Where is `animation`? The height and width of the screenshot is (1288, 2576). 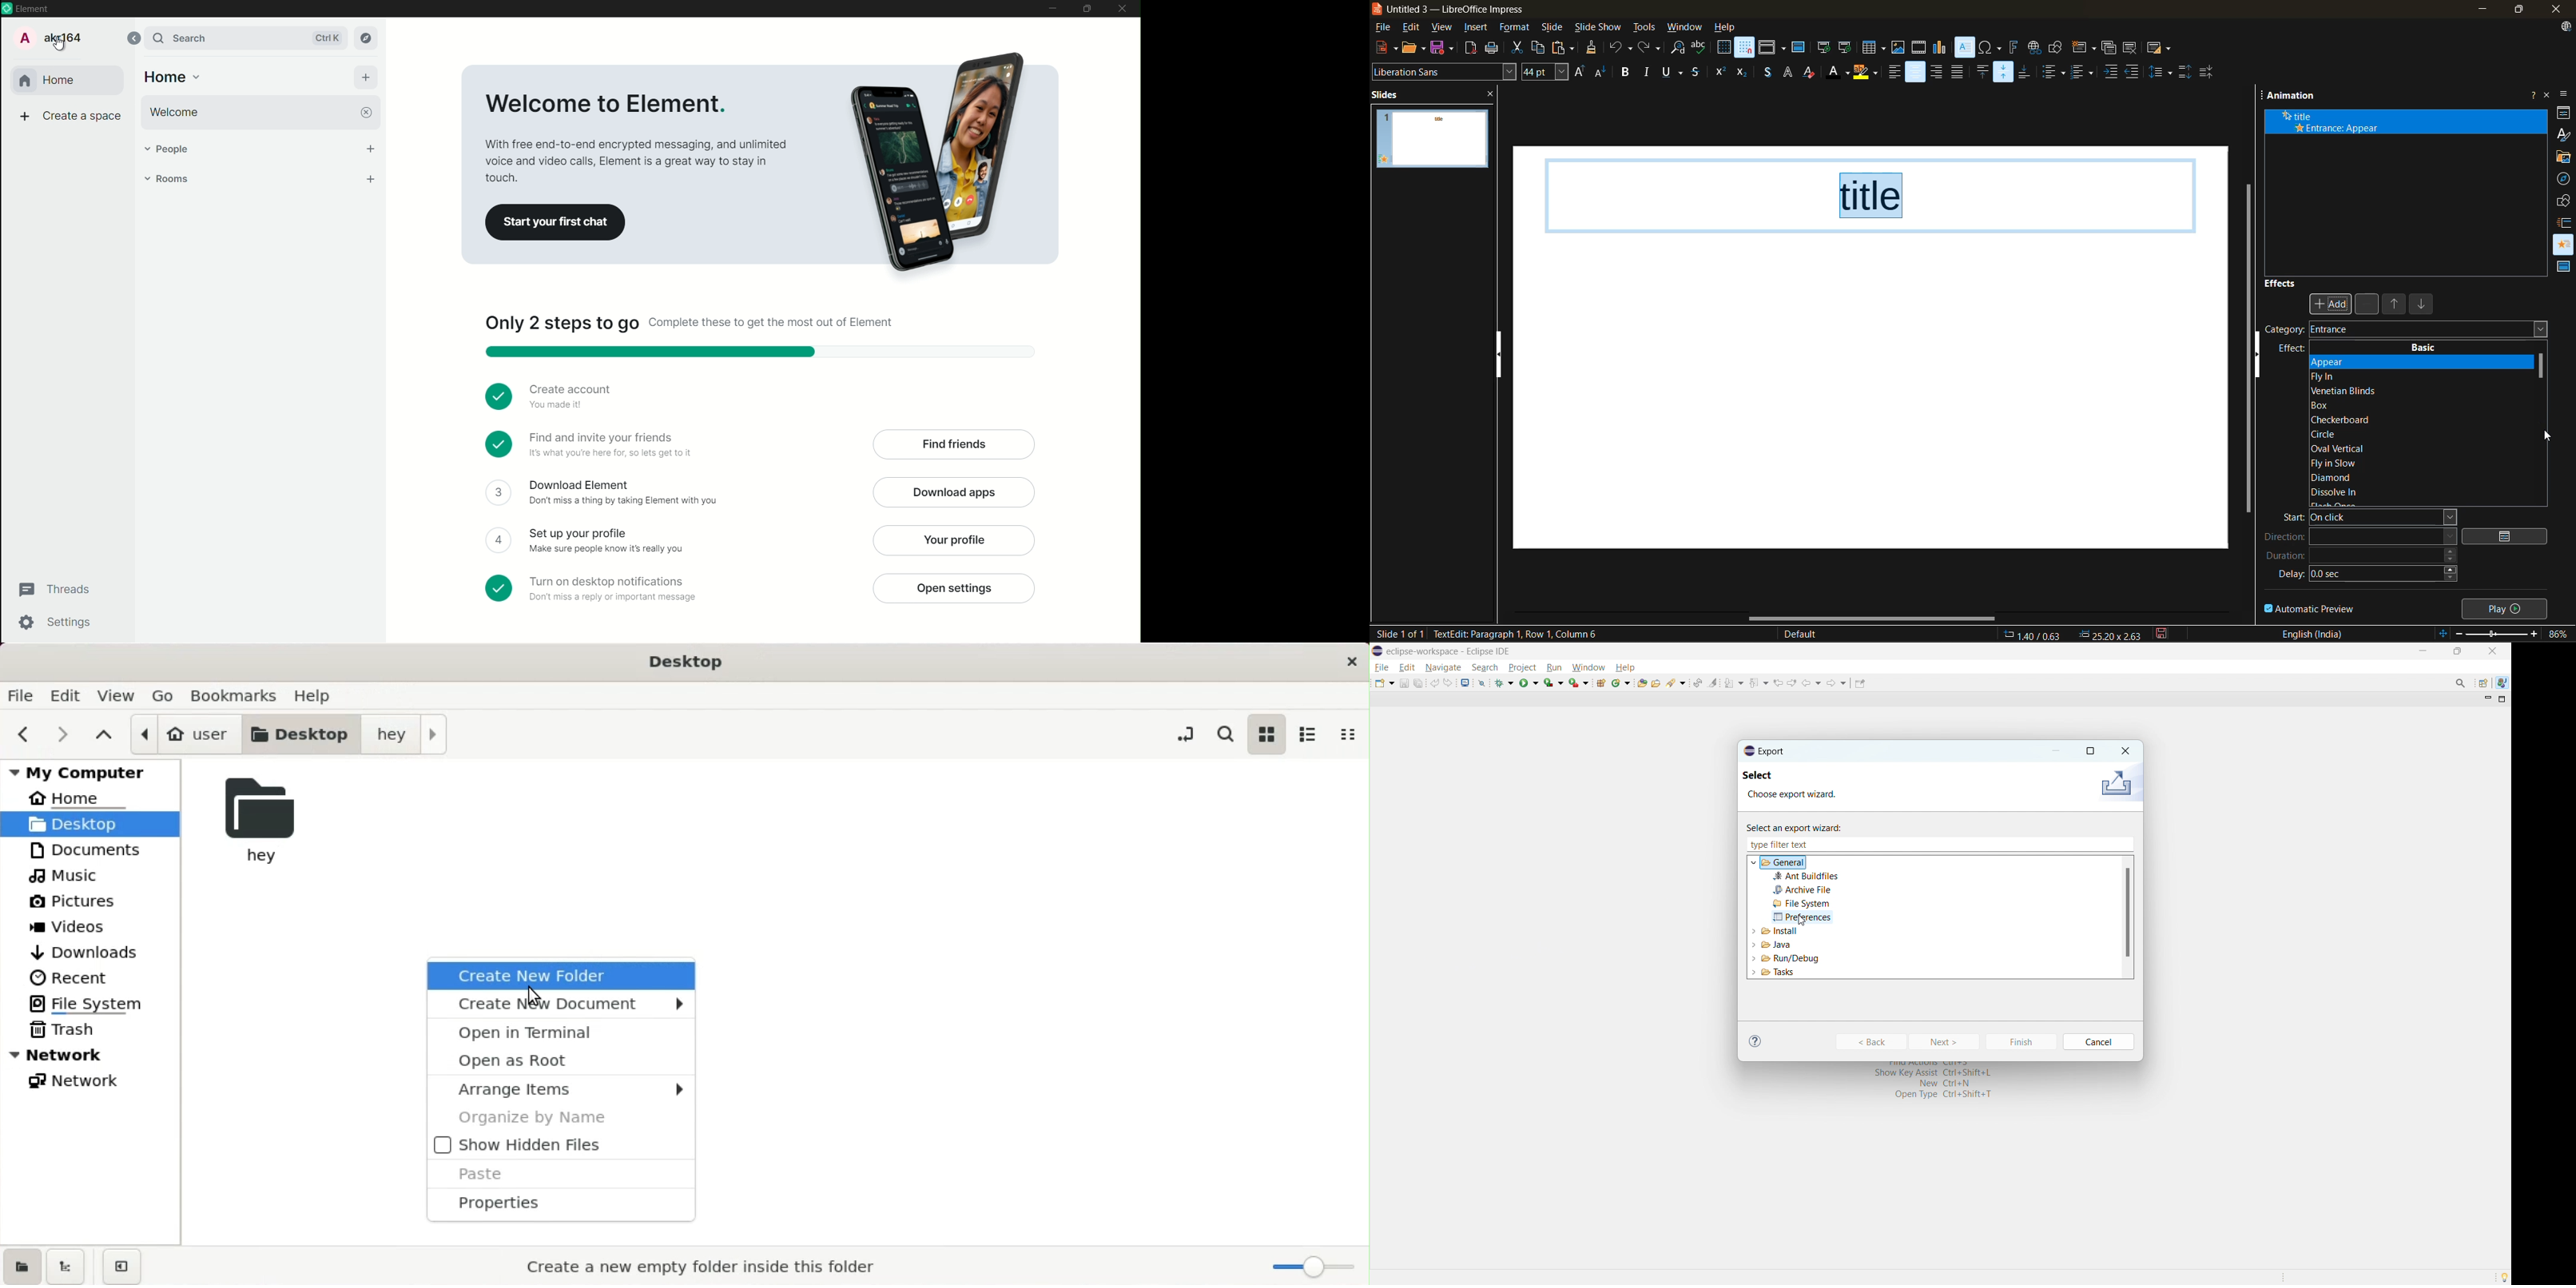
animation is located at coordinates (2564, 241).